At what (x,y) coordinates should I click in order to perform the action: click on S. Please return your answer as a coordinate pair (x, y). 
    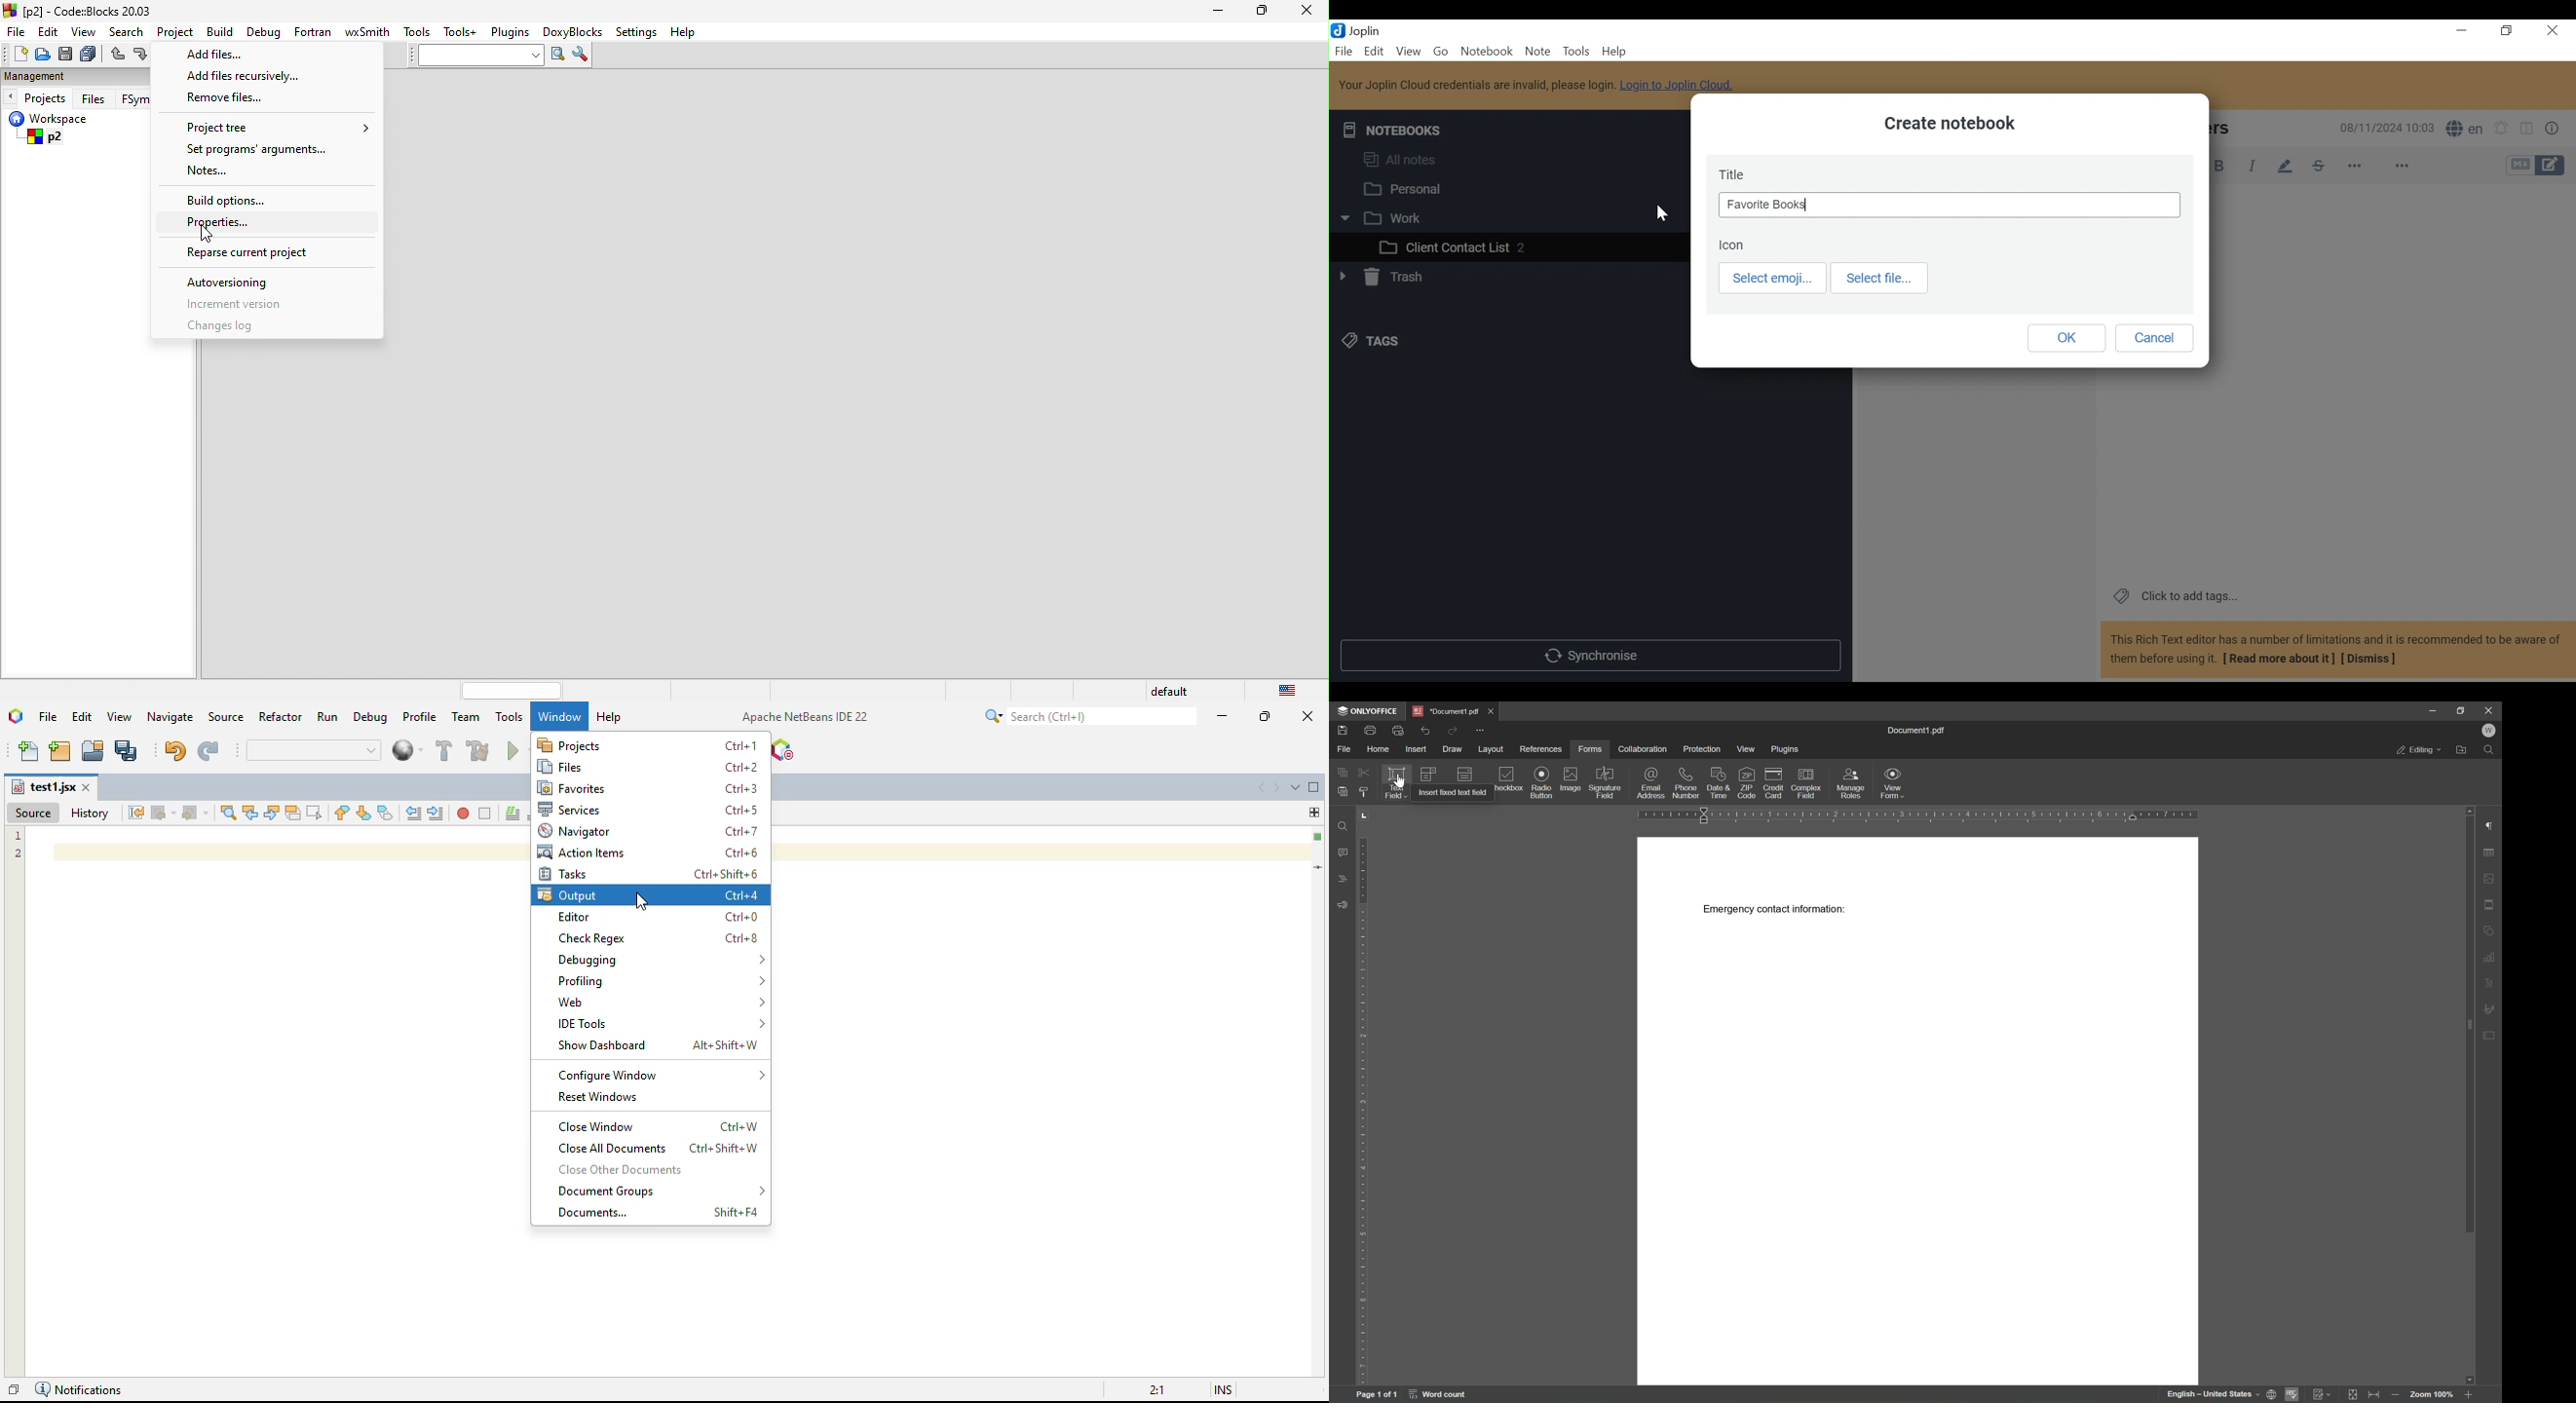
    Looking at the image, I should click on (2464, 129).